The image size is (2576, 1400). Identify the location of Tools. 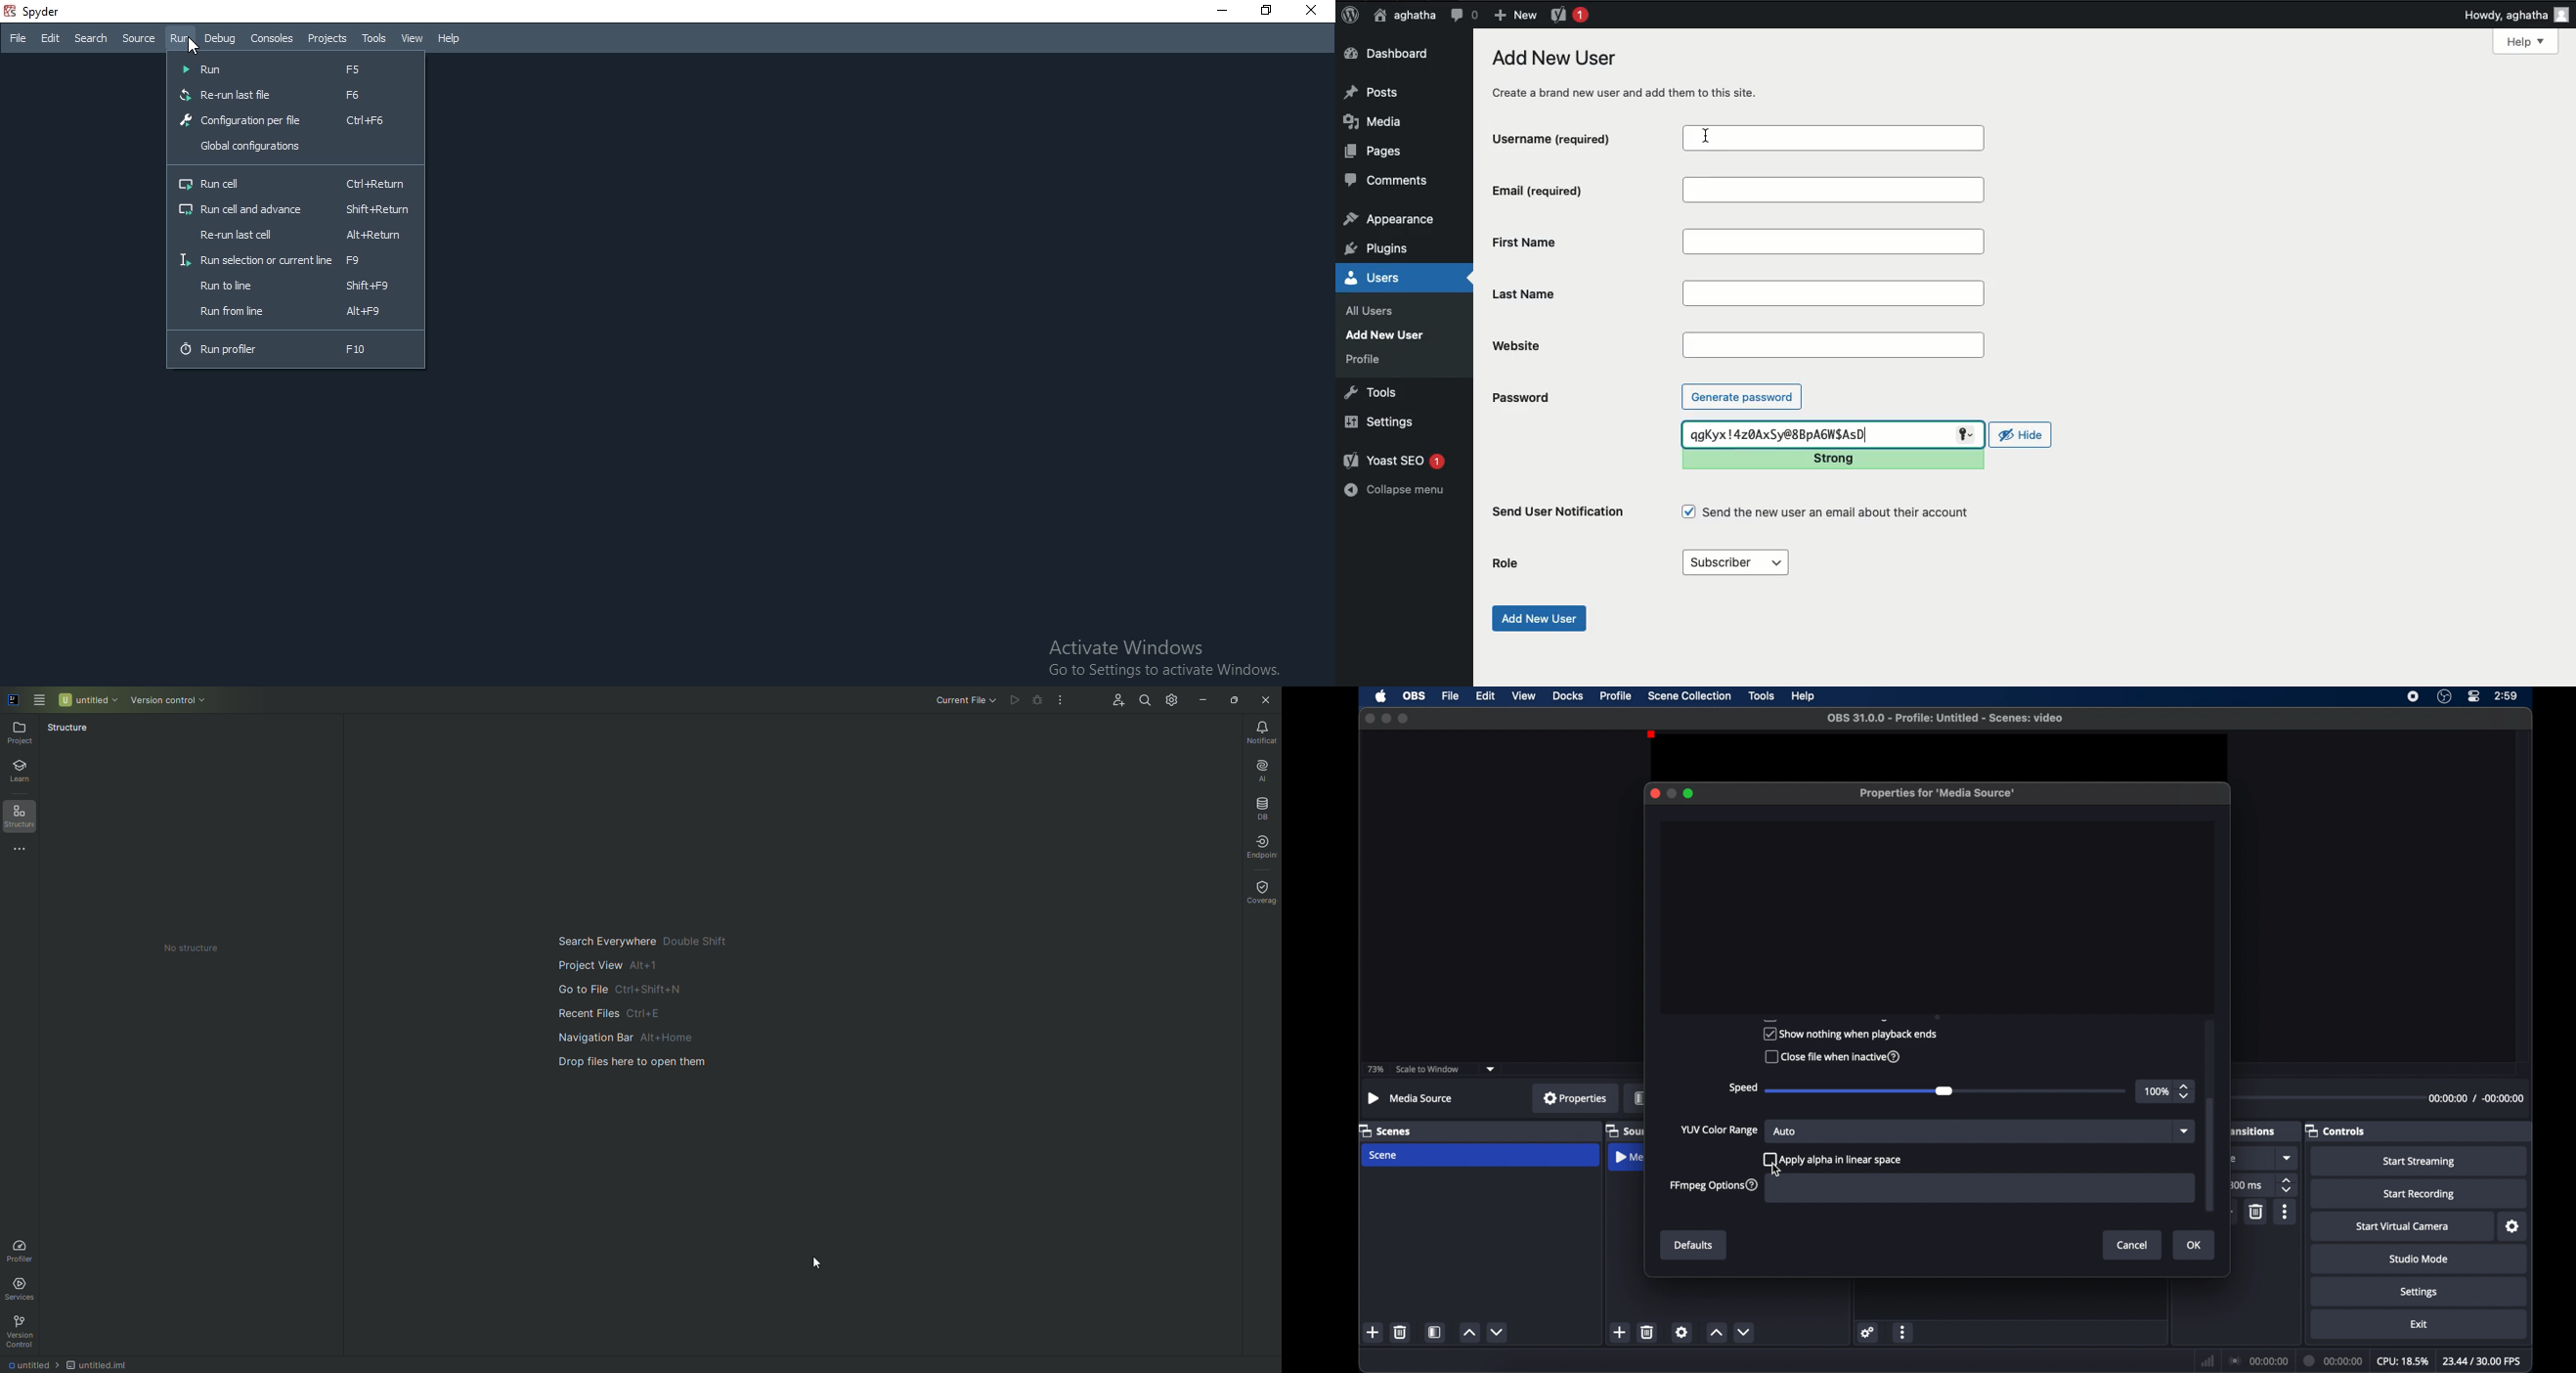
(372, 38).